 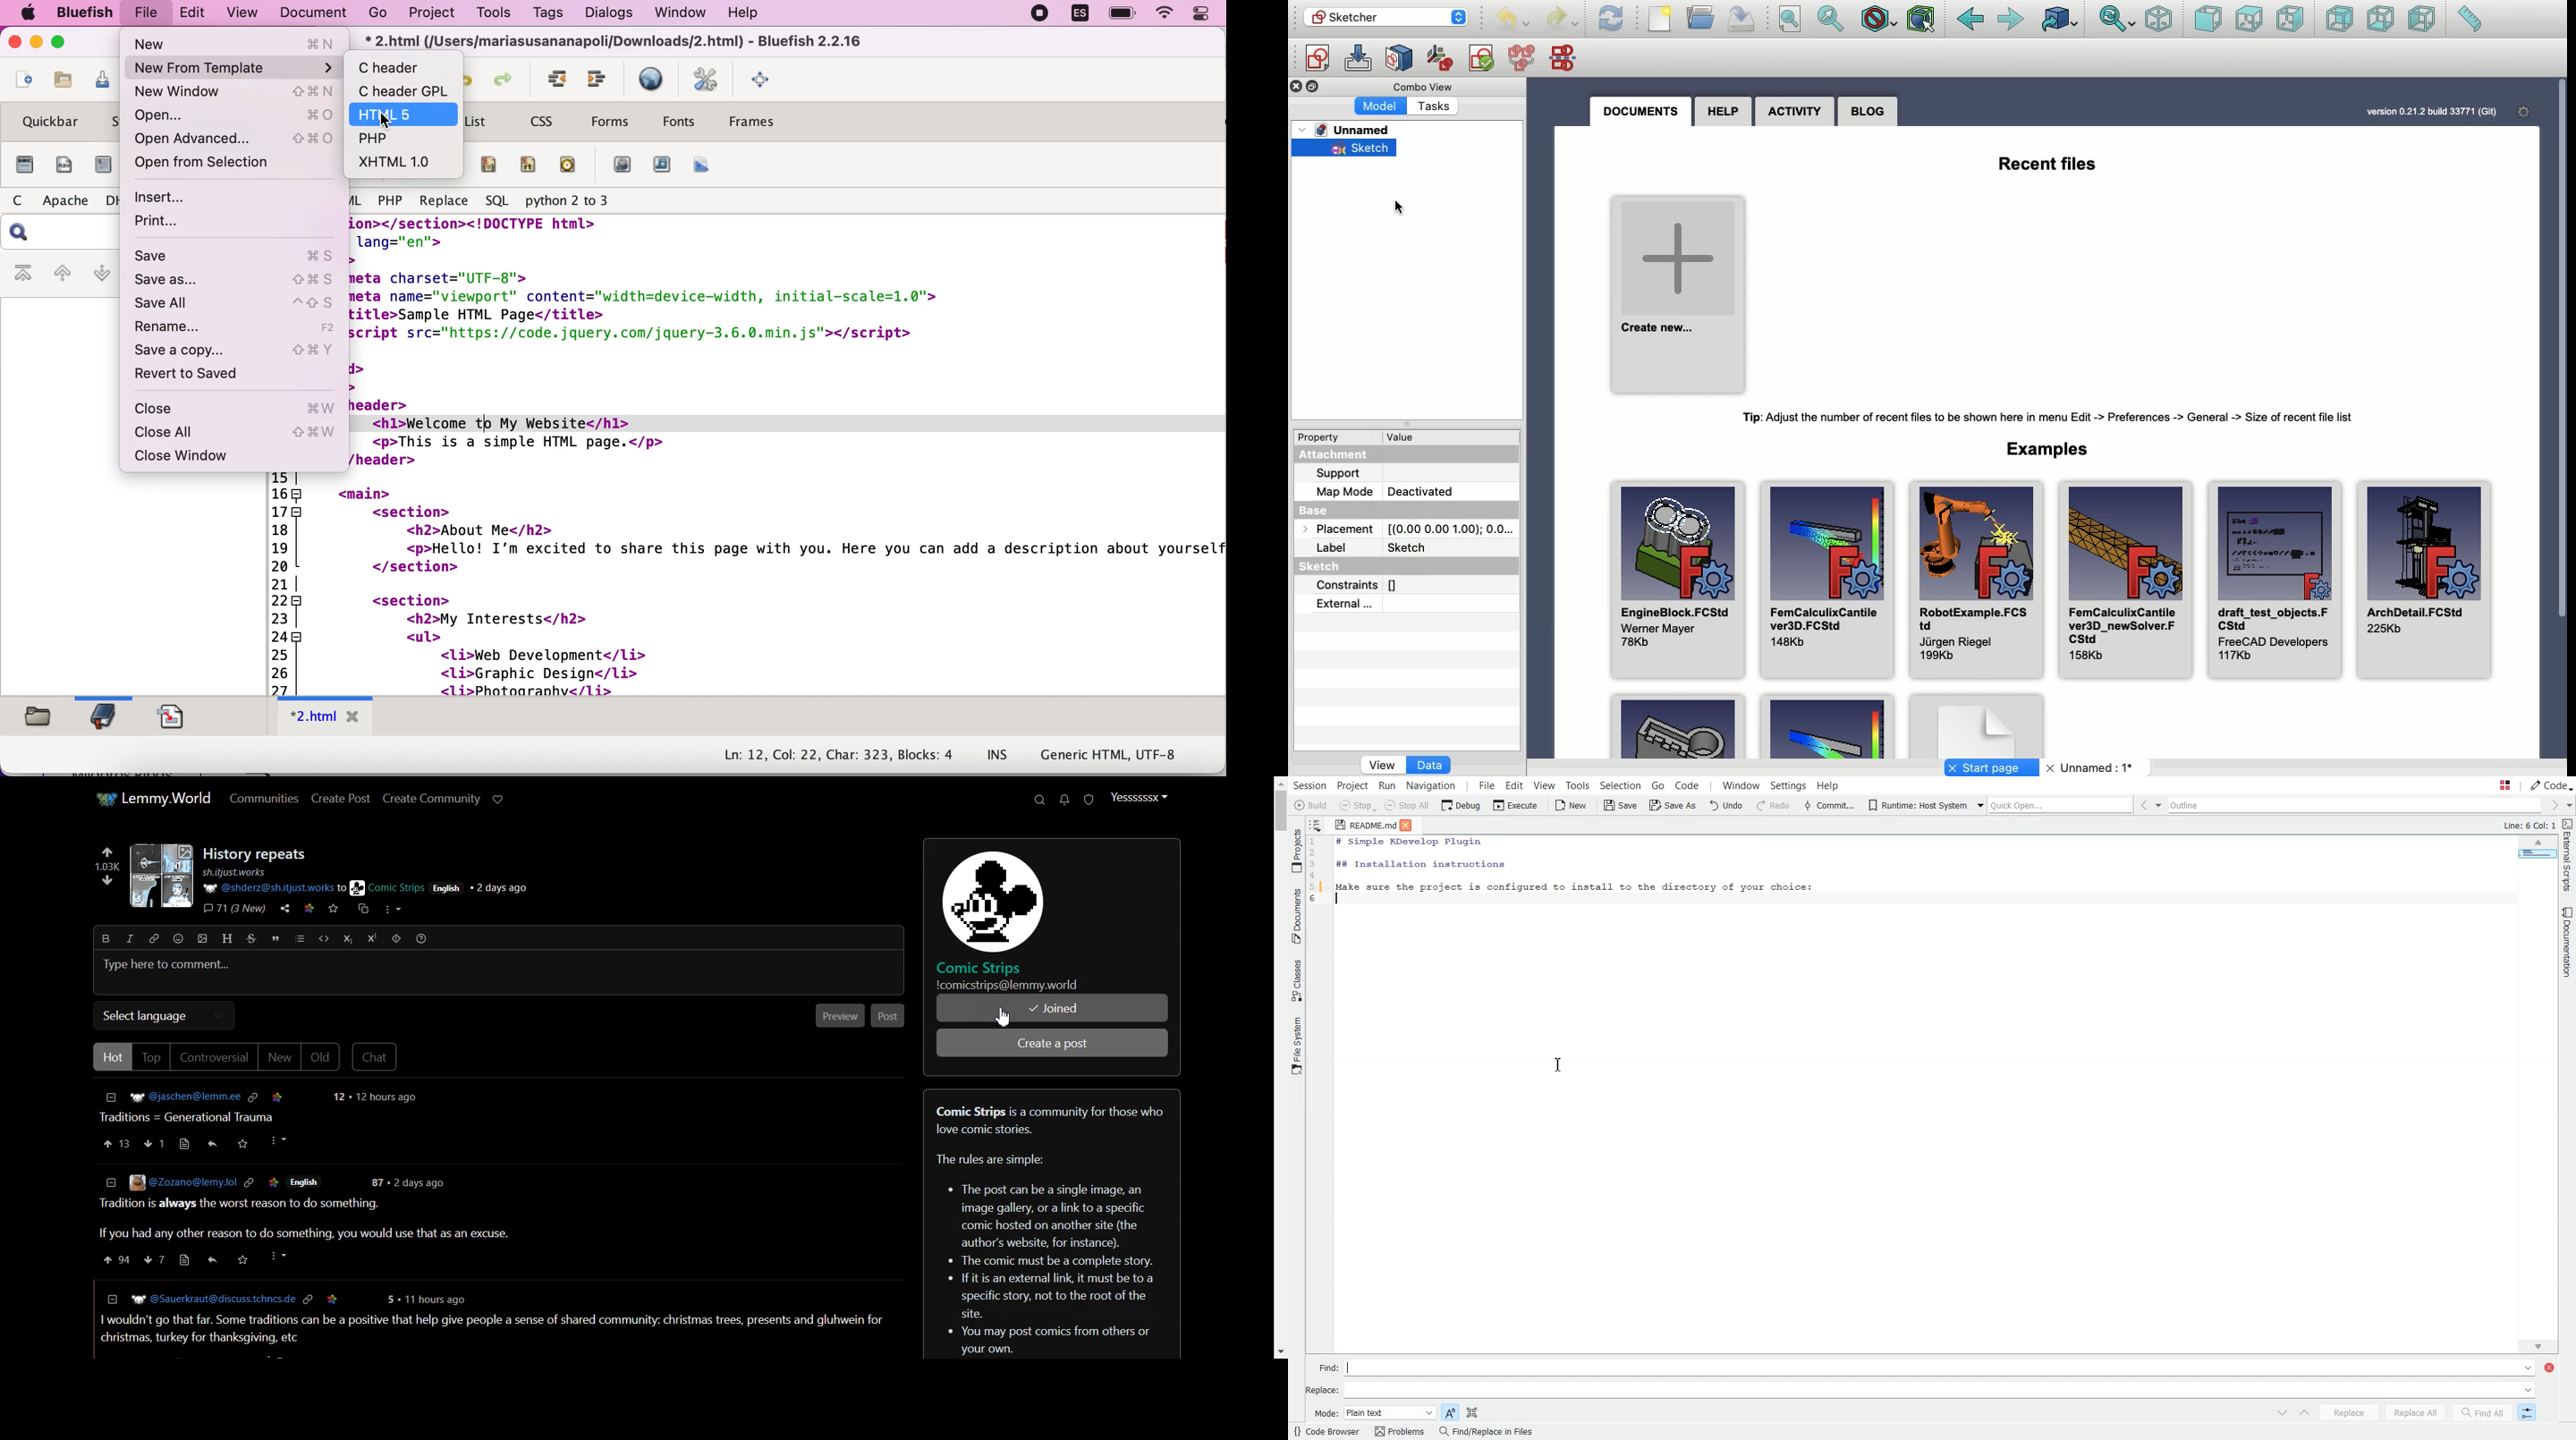 What do you see at coordinates (111, 120) in the screenshot?
I see `standard` at bounding box center [111, 120].